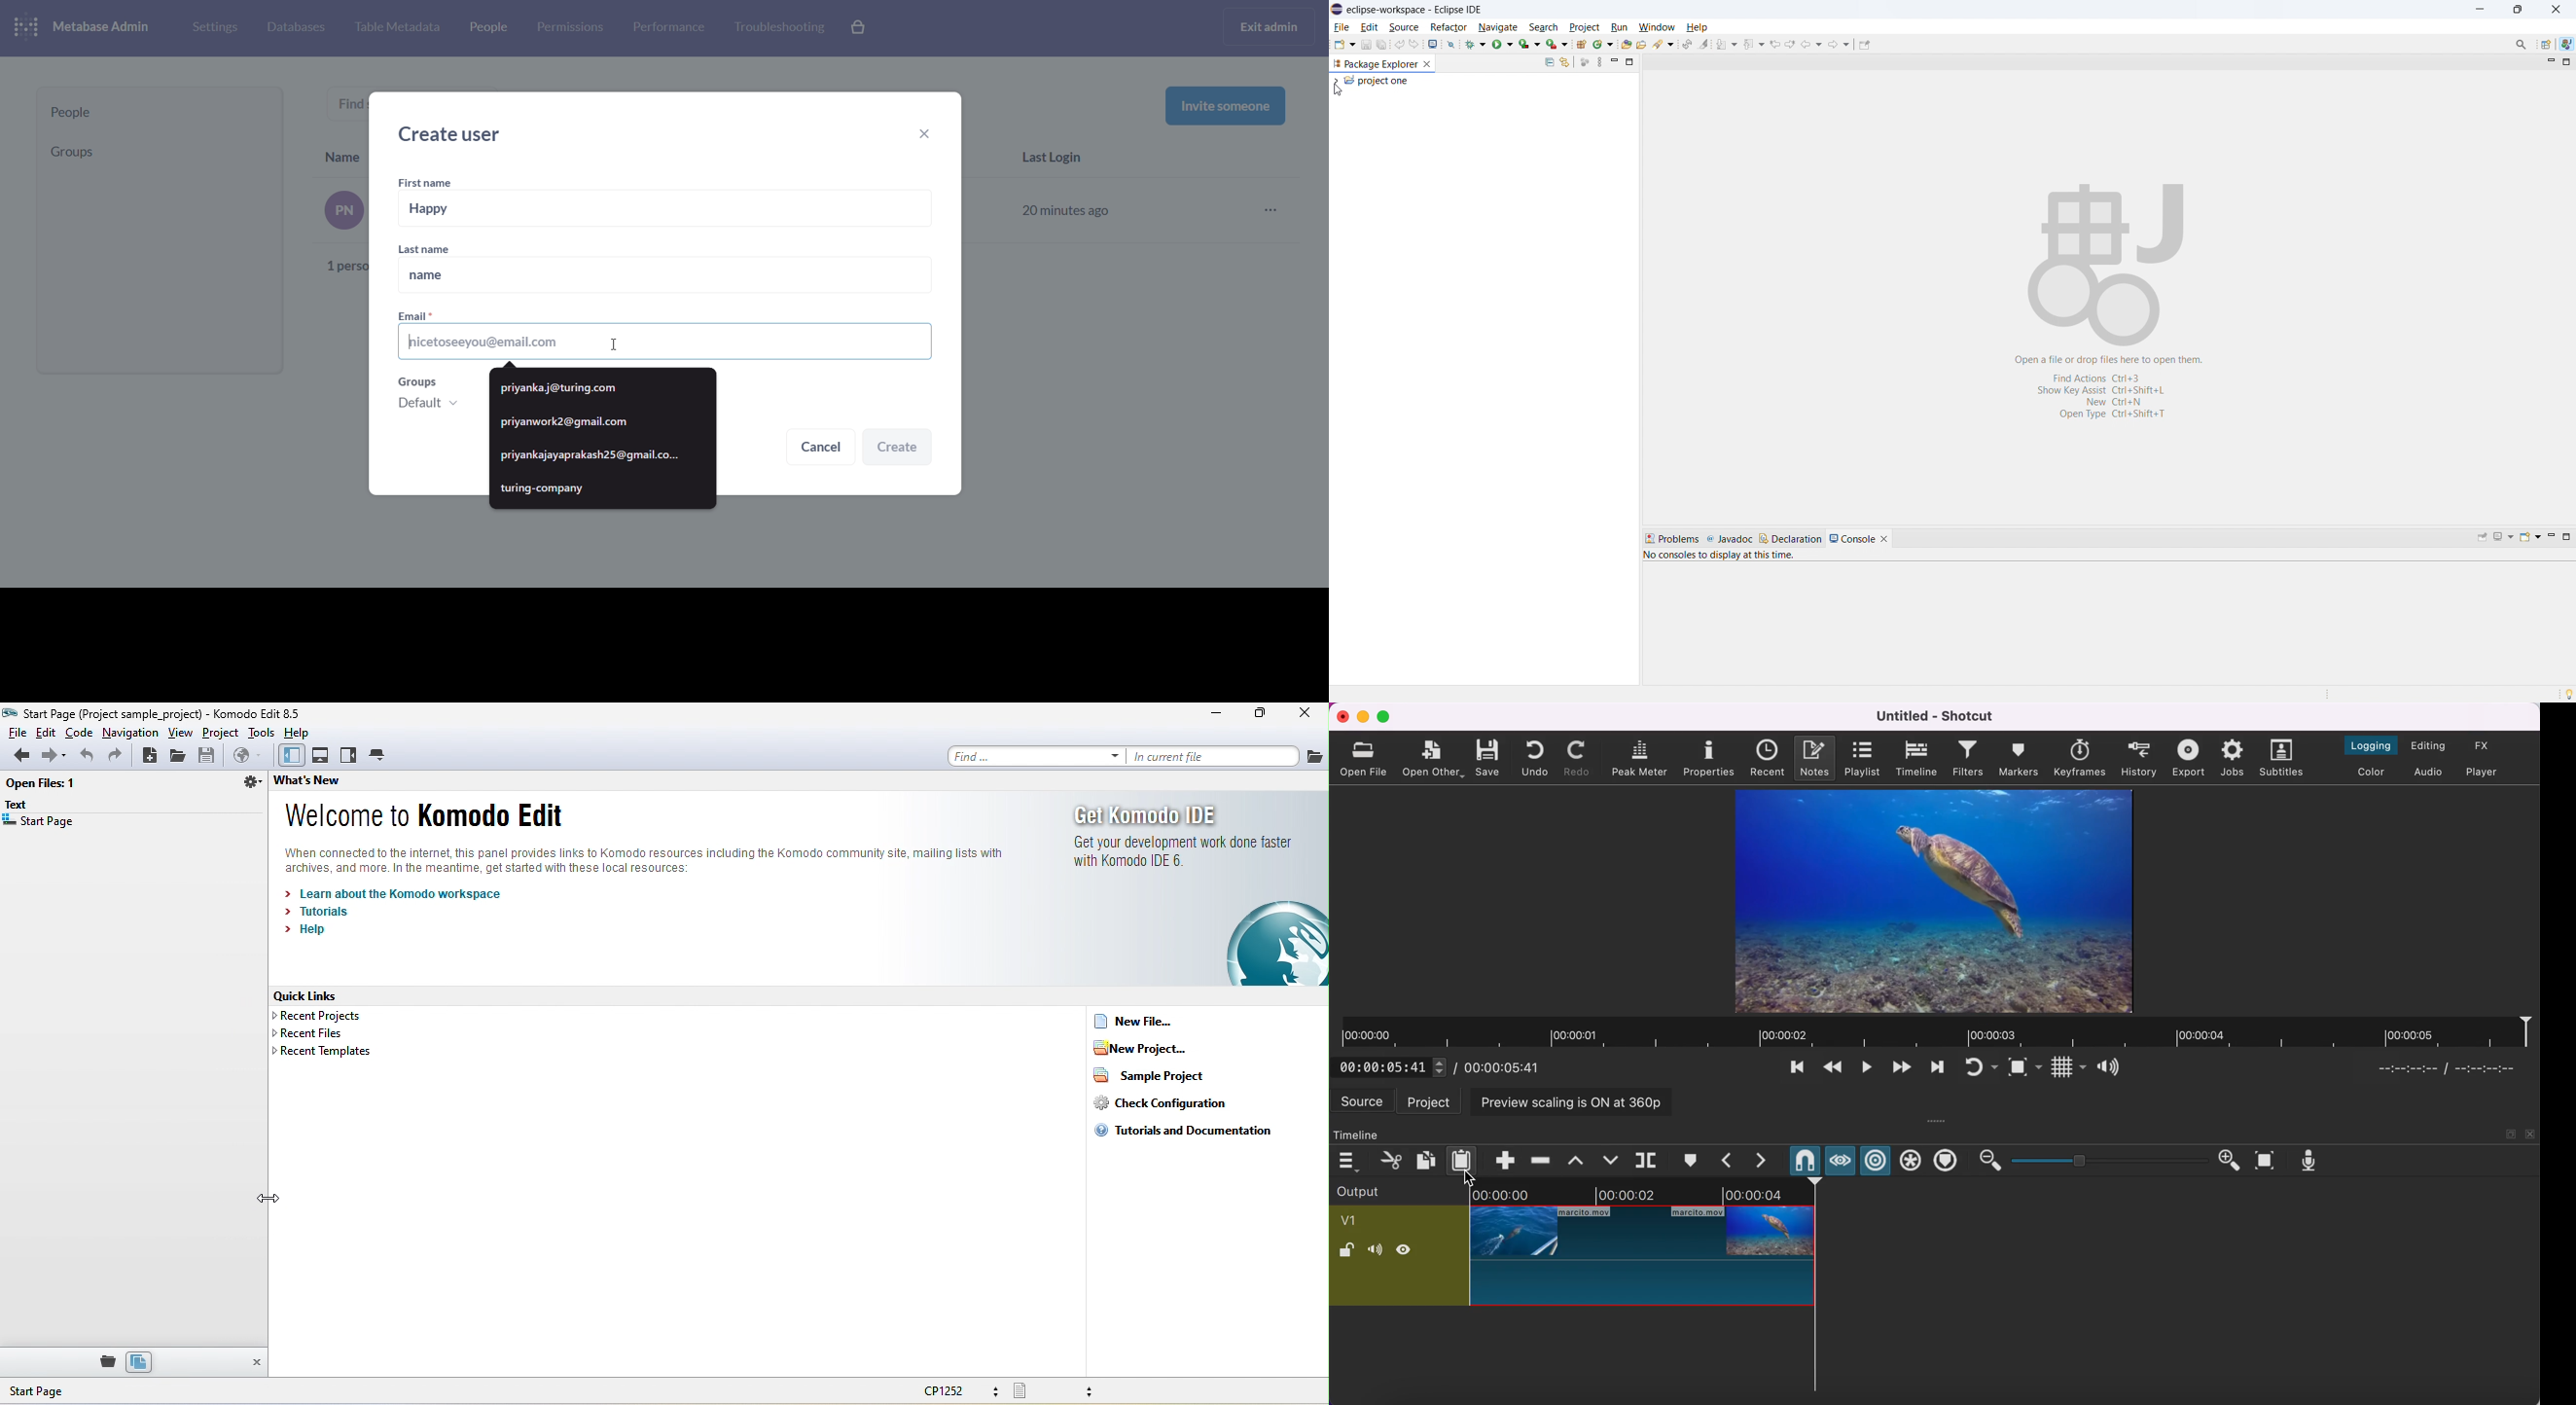 This screenshot has height=1428, width=2576. What do you see at coordinates (1754, 44) in the screenshot?
I see `previous annotation ` at bounding box center [1754, 44].